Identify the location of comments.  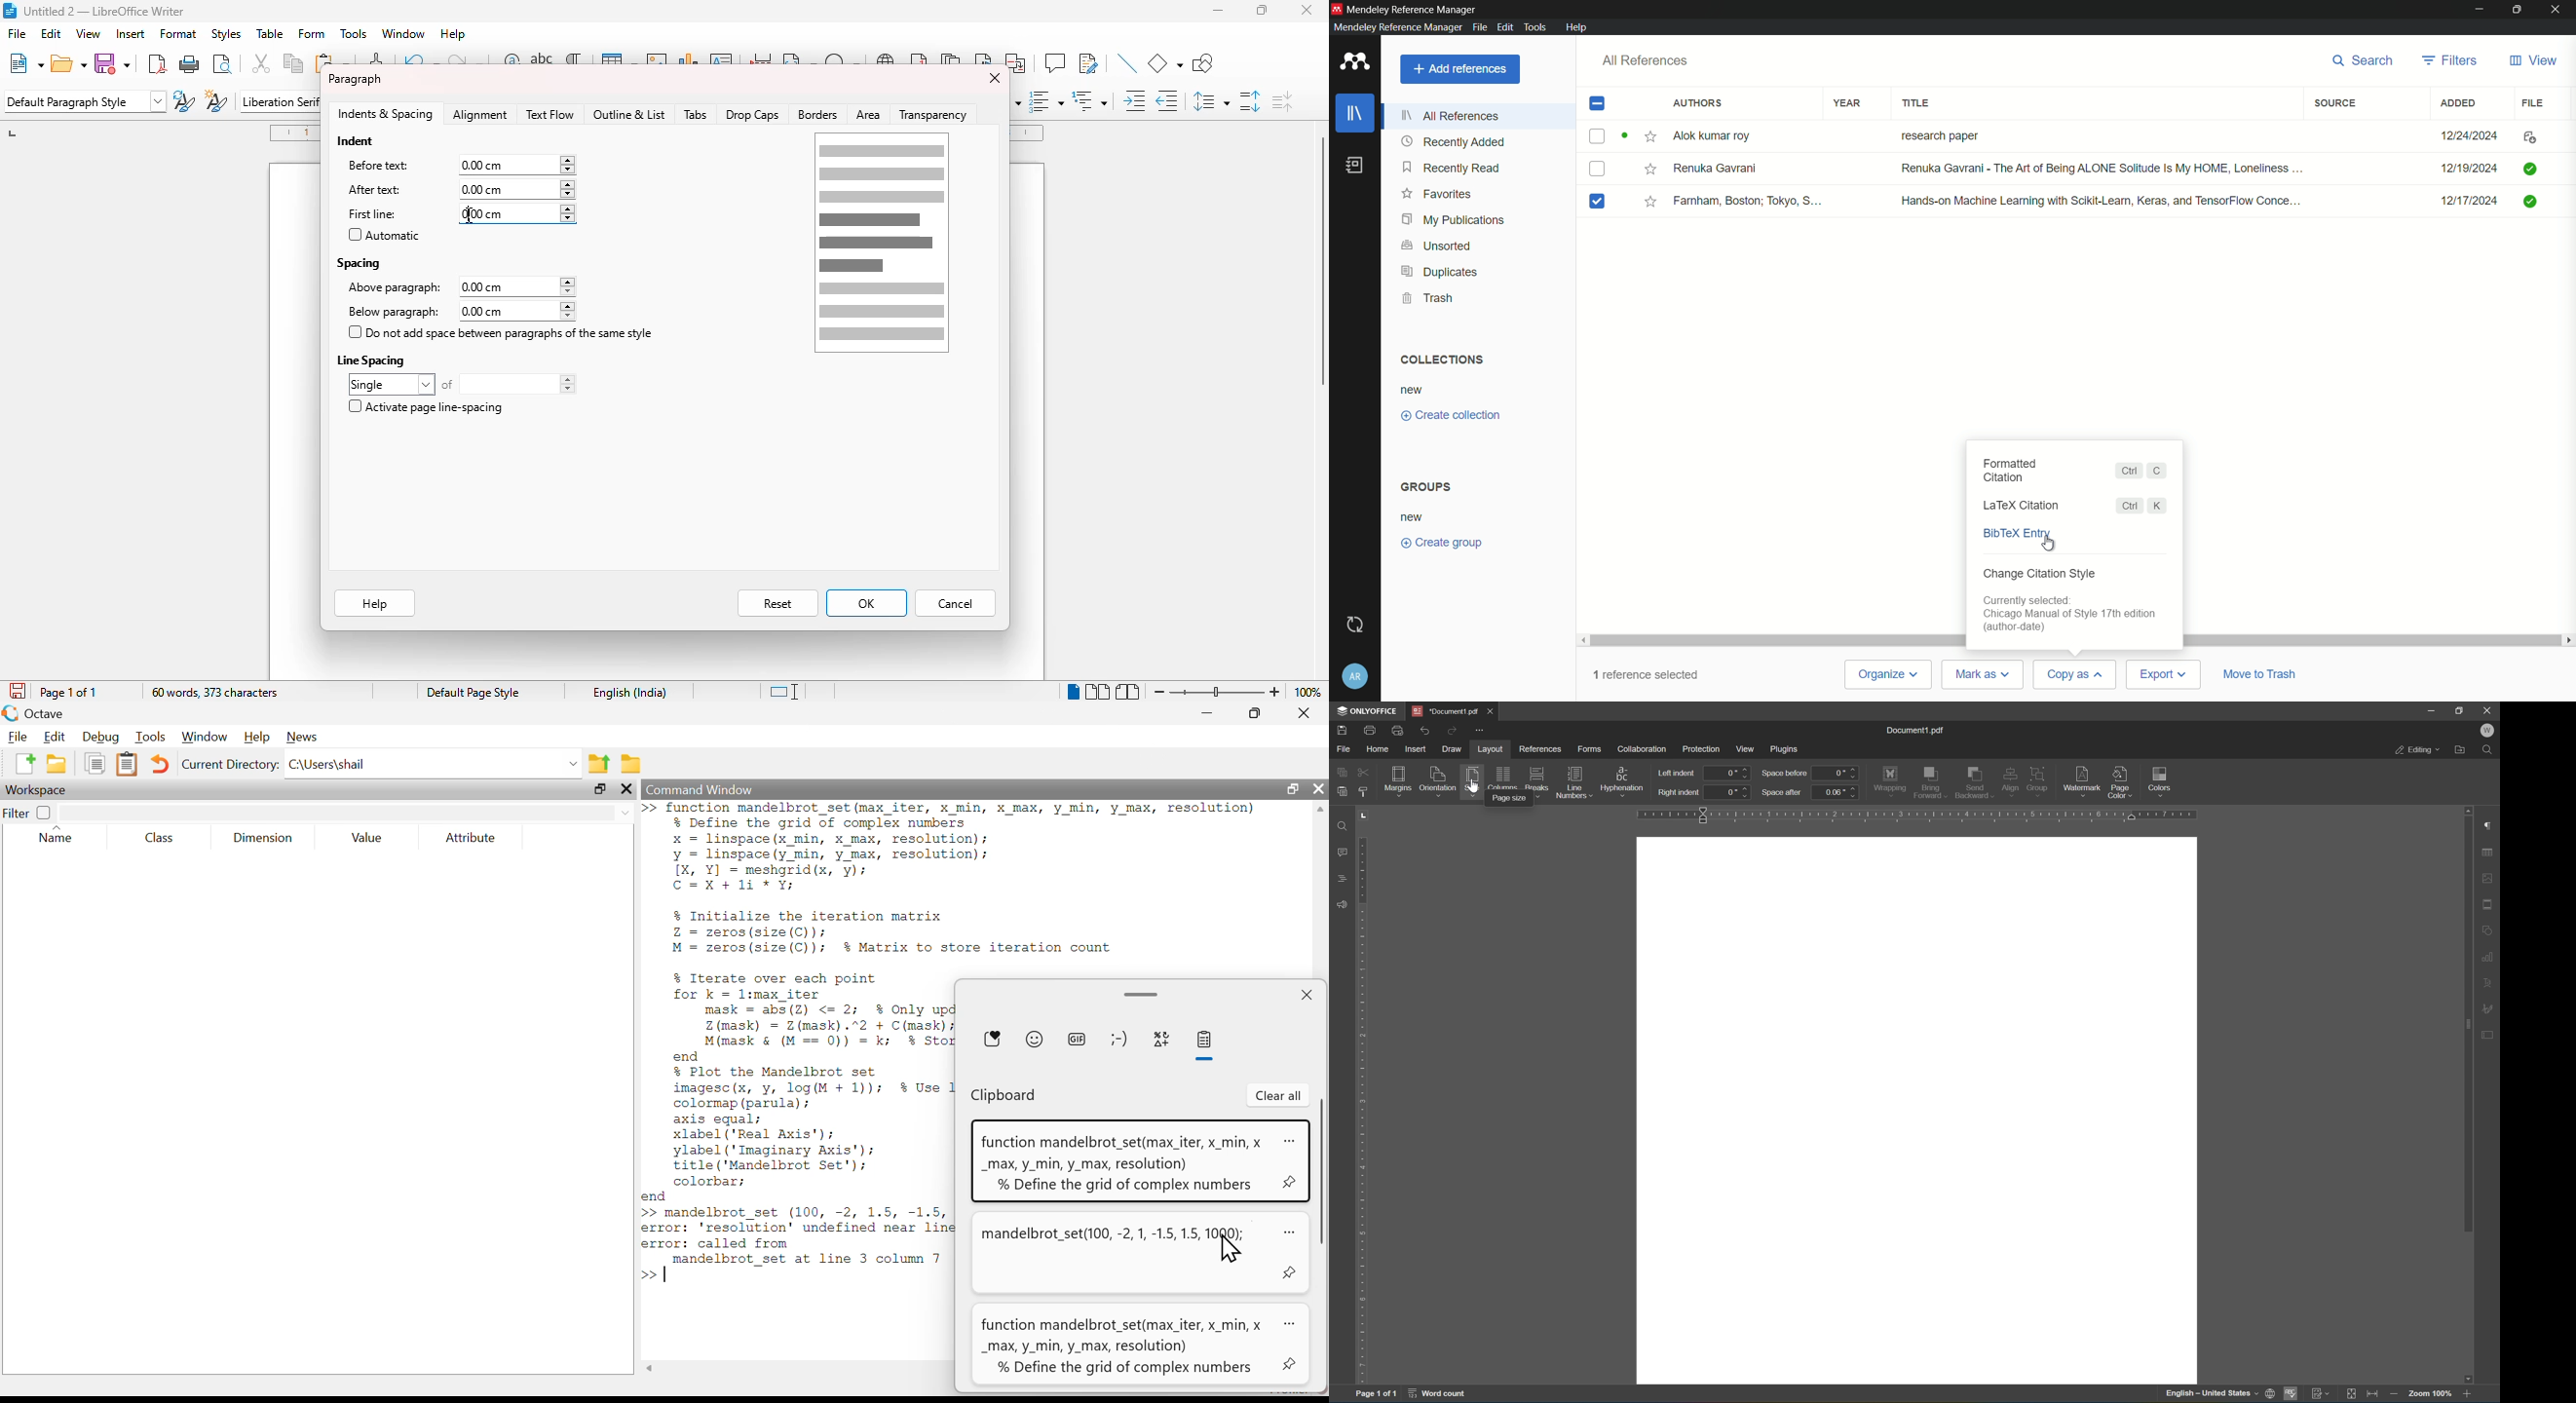
(1340, 852).